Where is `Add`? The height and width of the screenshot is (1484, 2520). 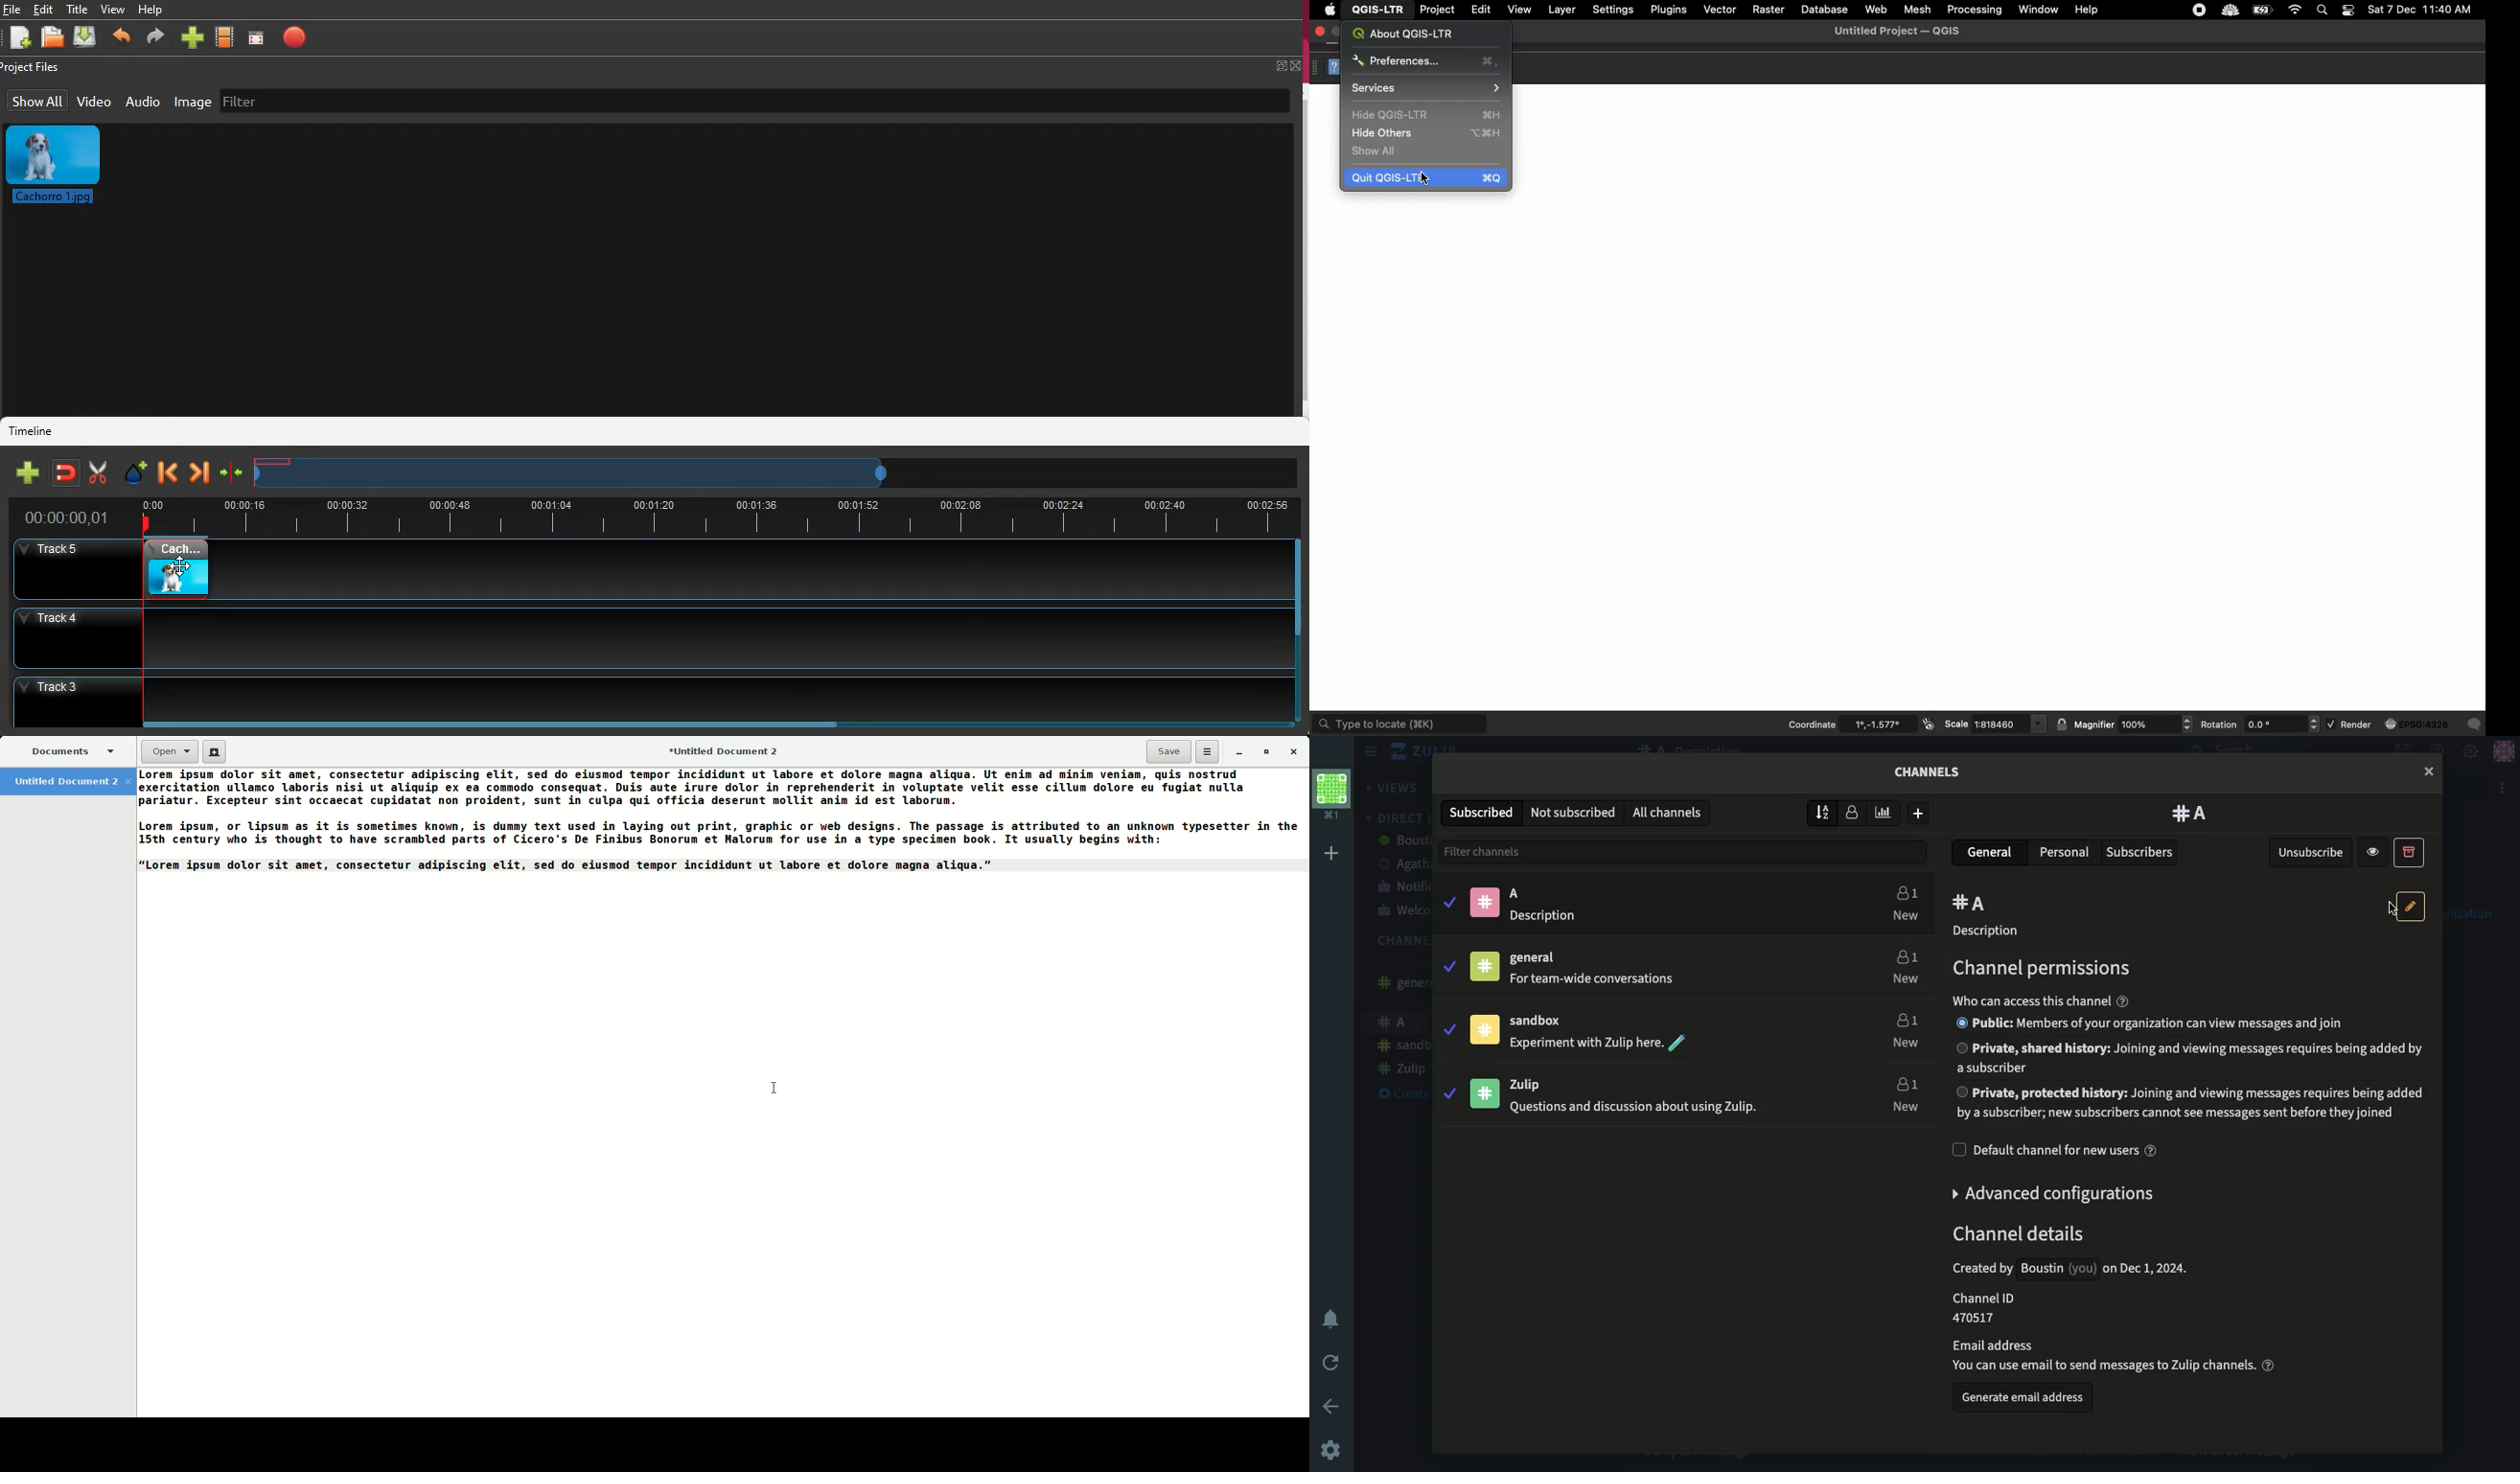 Add is located at coordinates (1918, 813).